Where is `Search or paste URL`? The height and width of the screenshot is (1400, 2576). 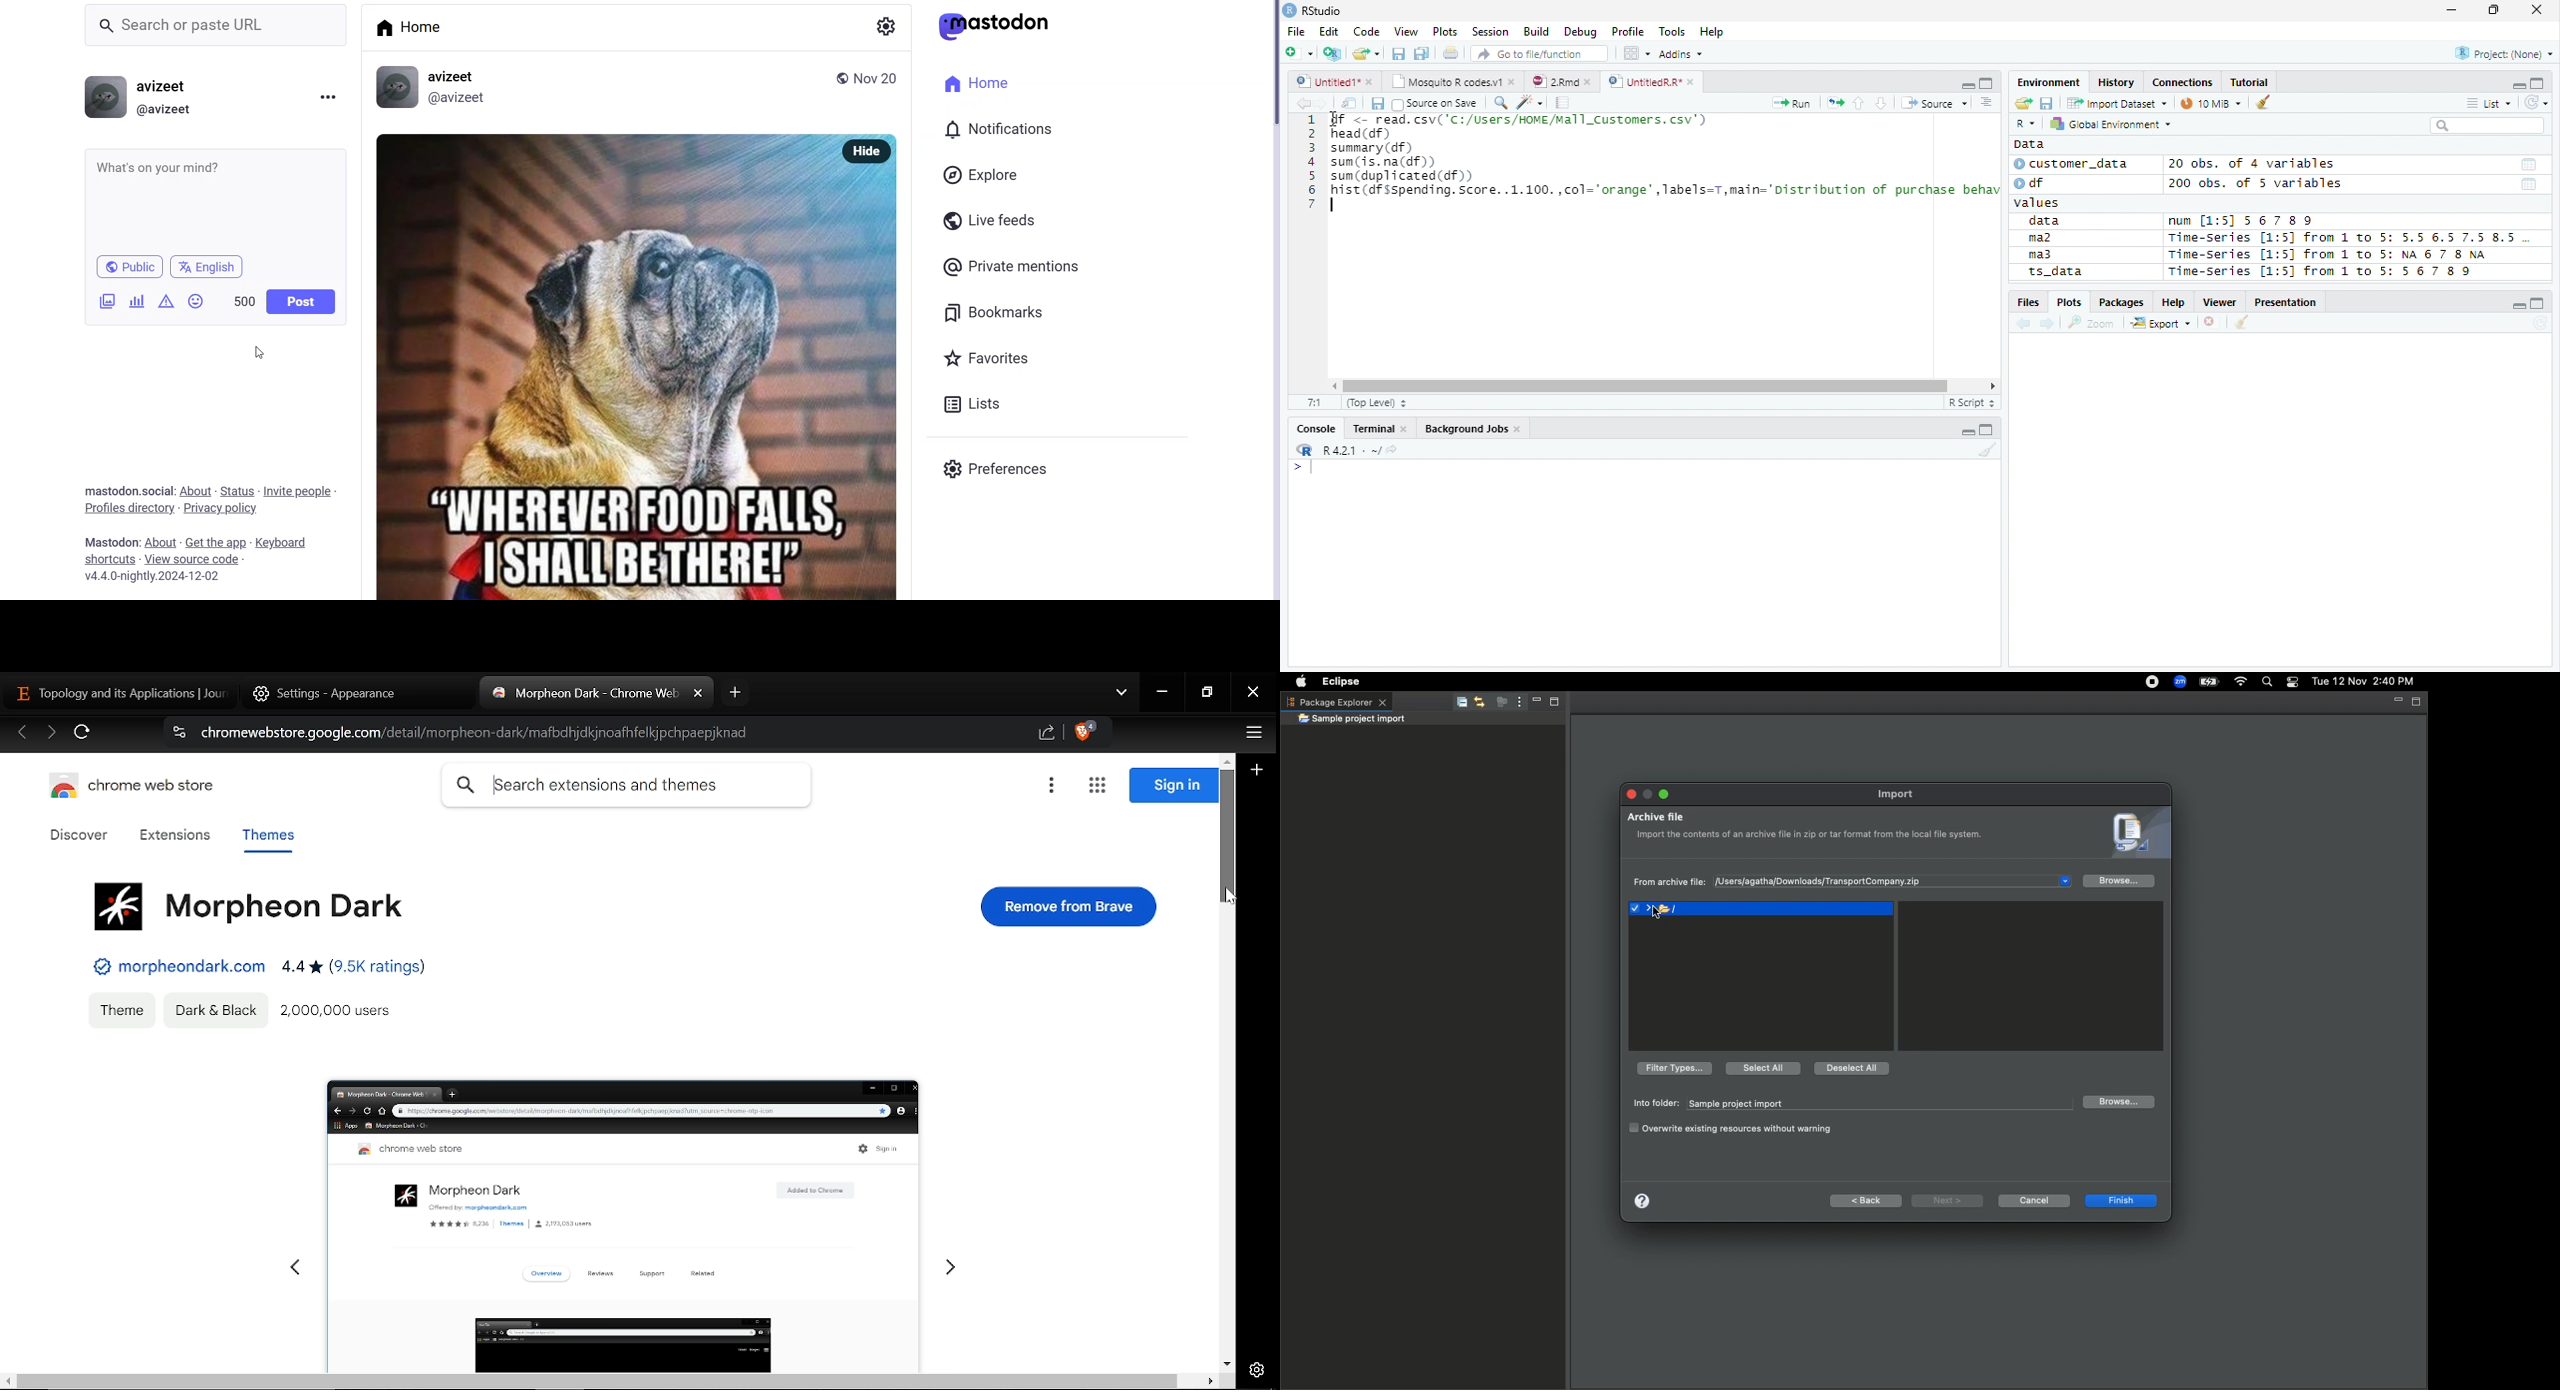 Search or paste URL is located at coordinates (217, 25).